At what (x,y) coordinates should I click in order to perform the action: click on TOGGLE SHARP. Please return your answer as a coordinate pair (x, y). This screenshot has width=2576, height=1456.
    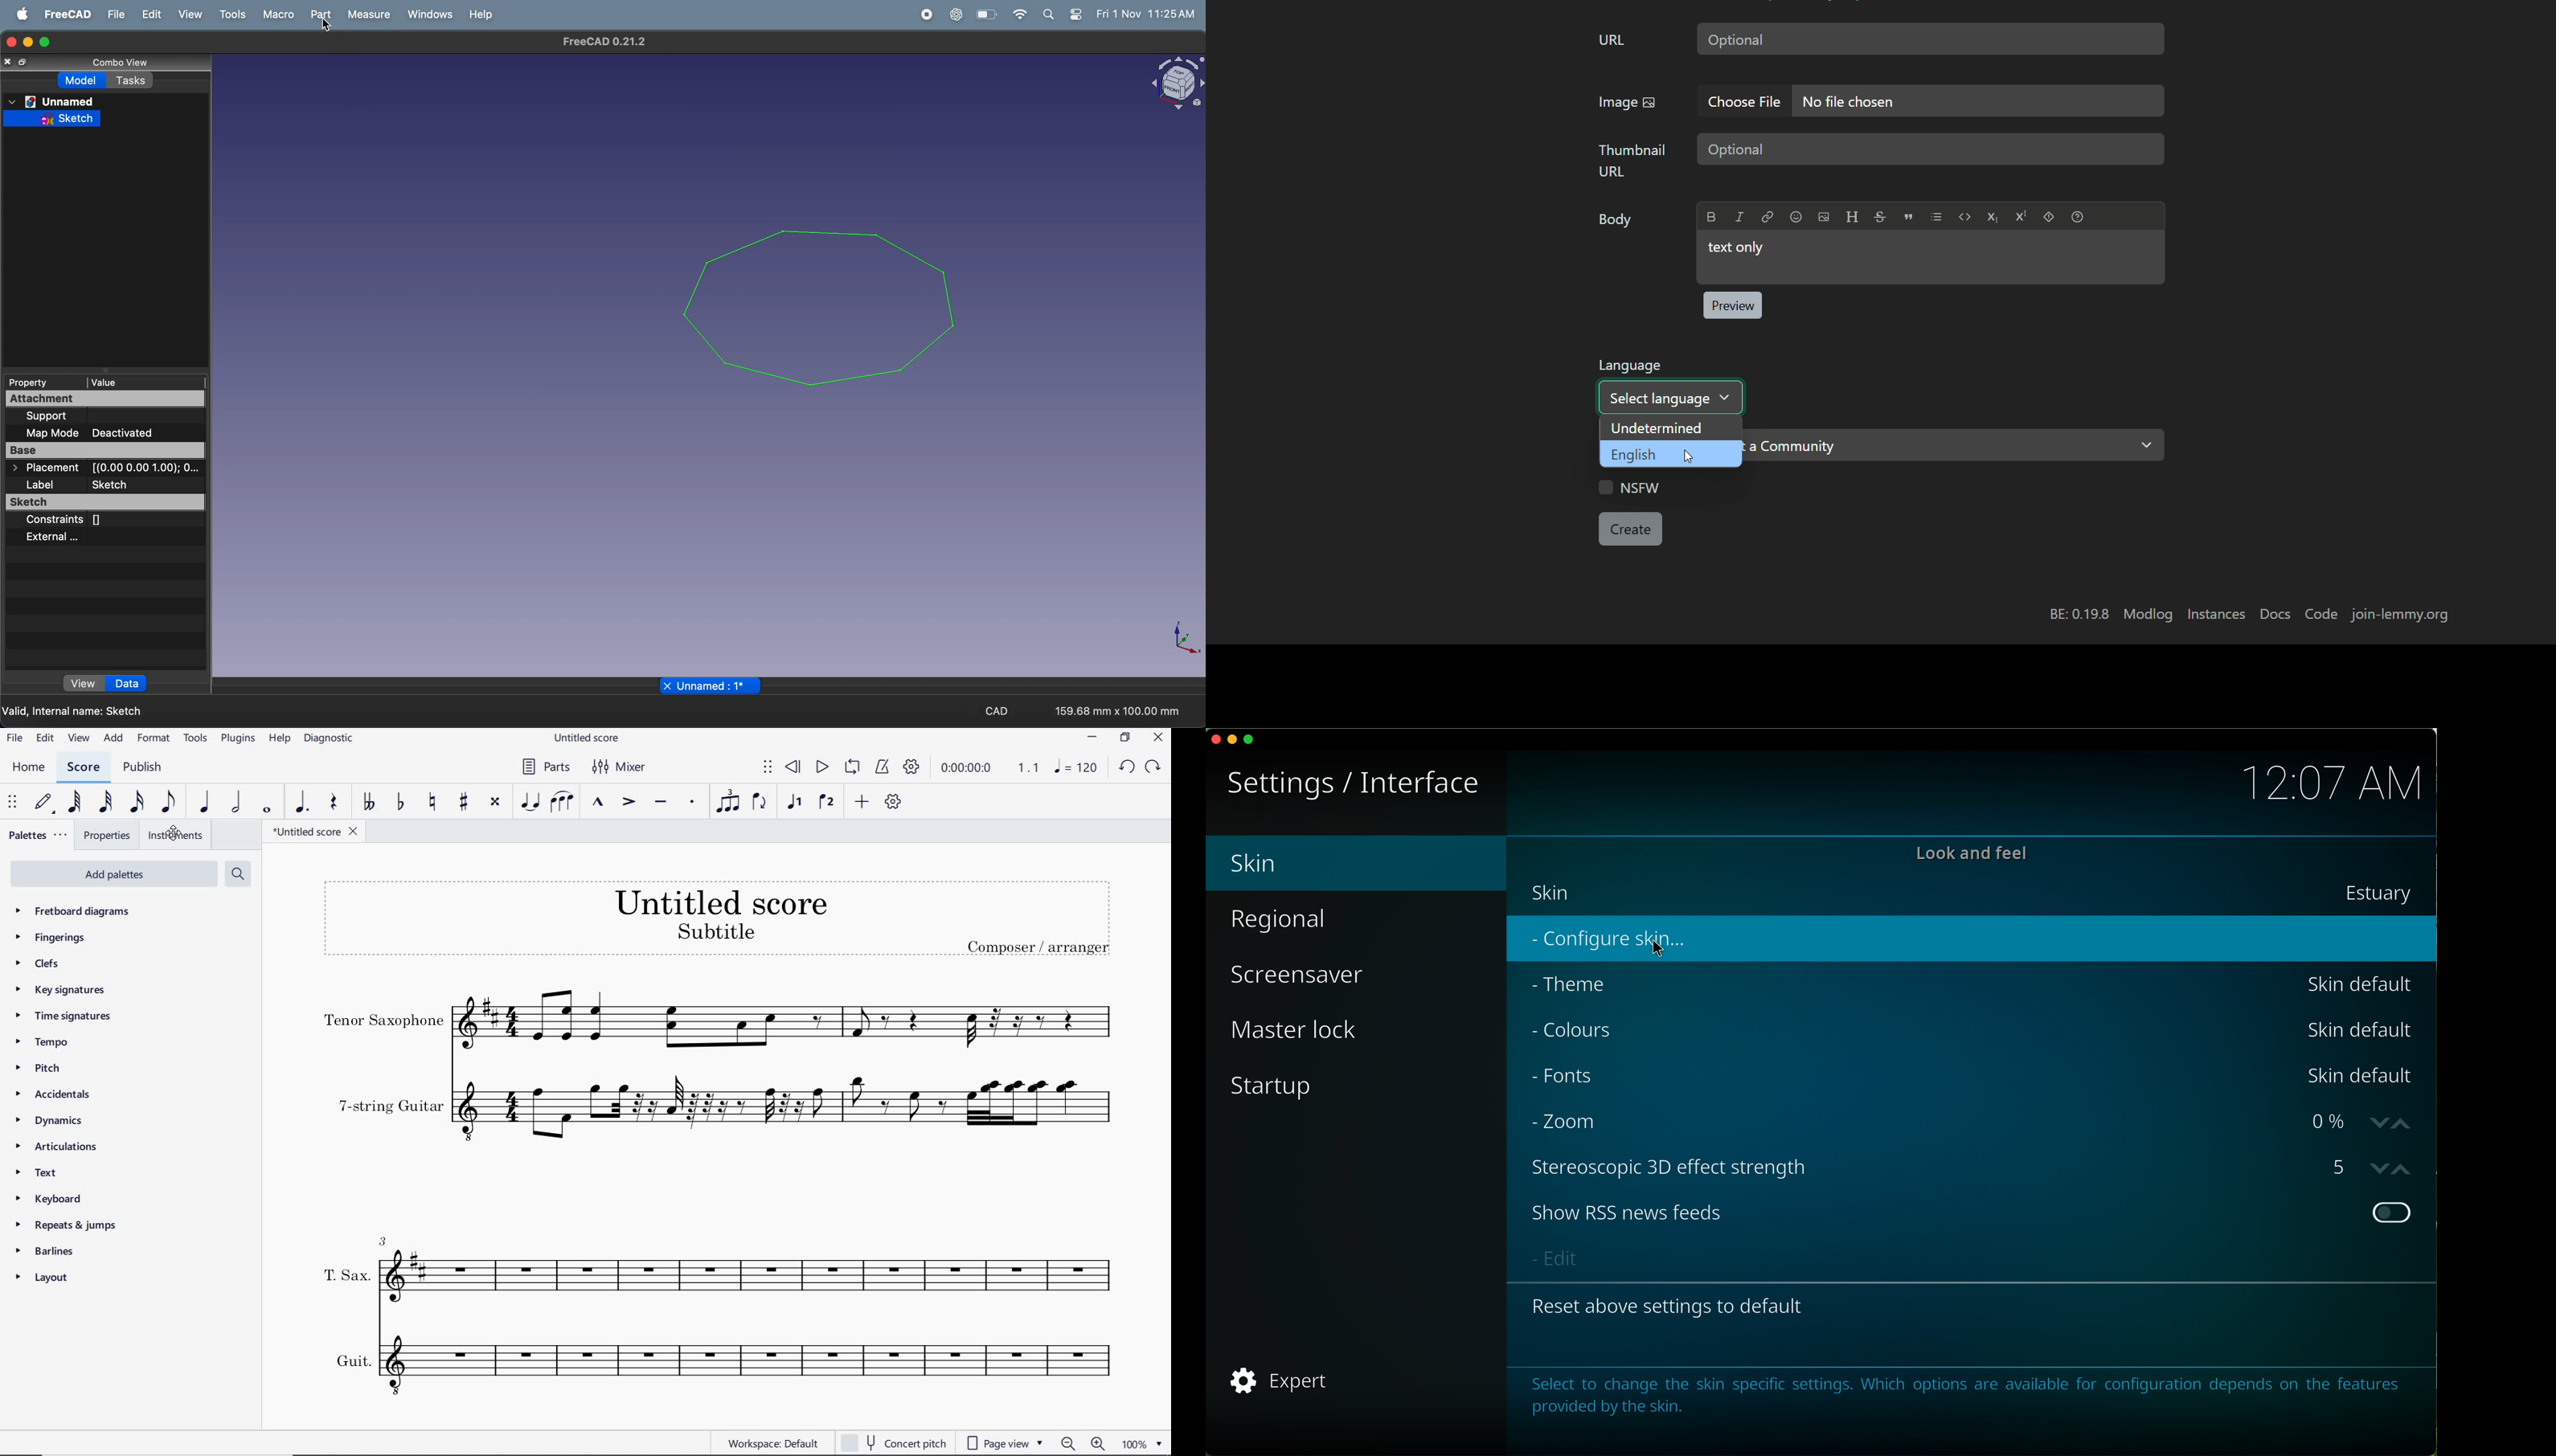
    Looking at the image, I should click on (465, 803).